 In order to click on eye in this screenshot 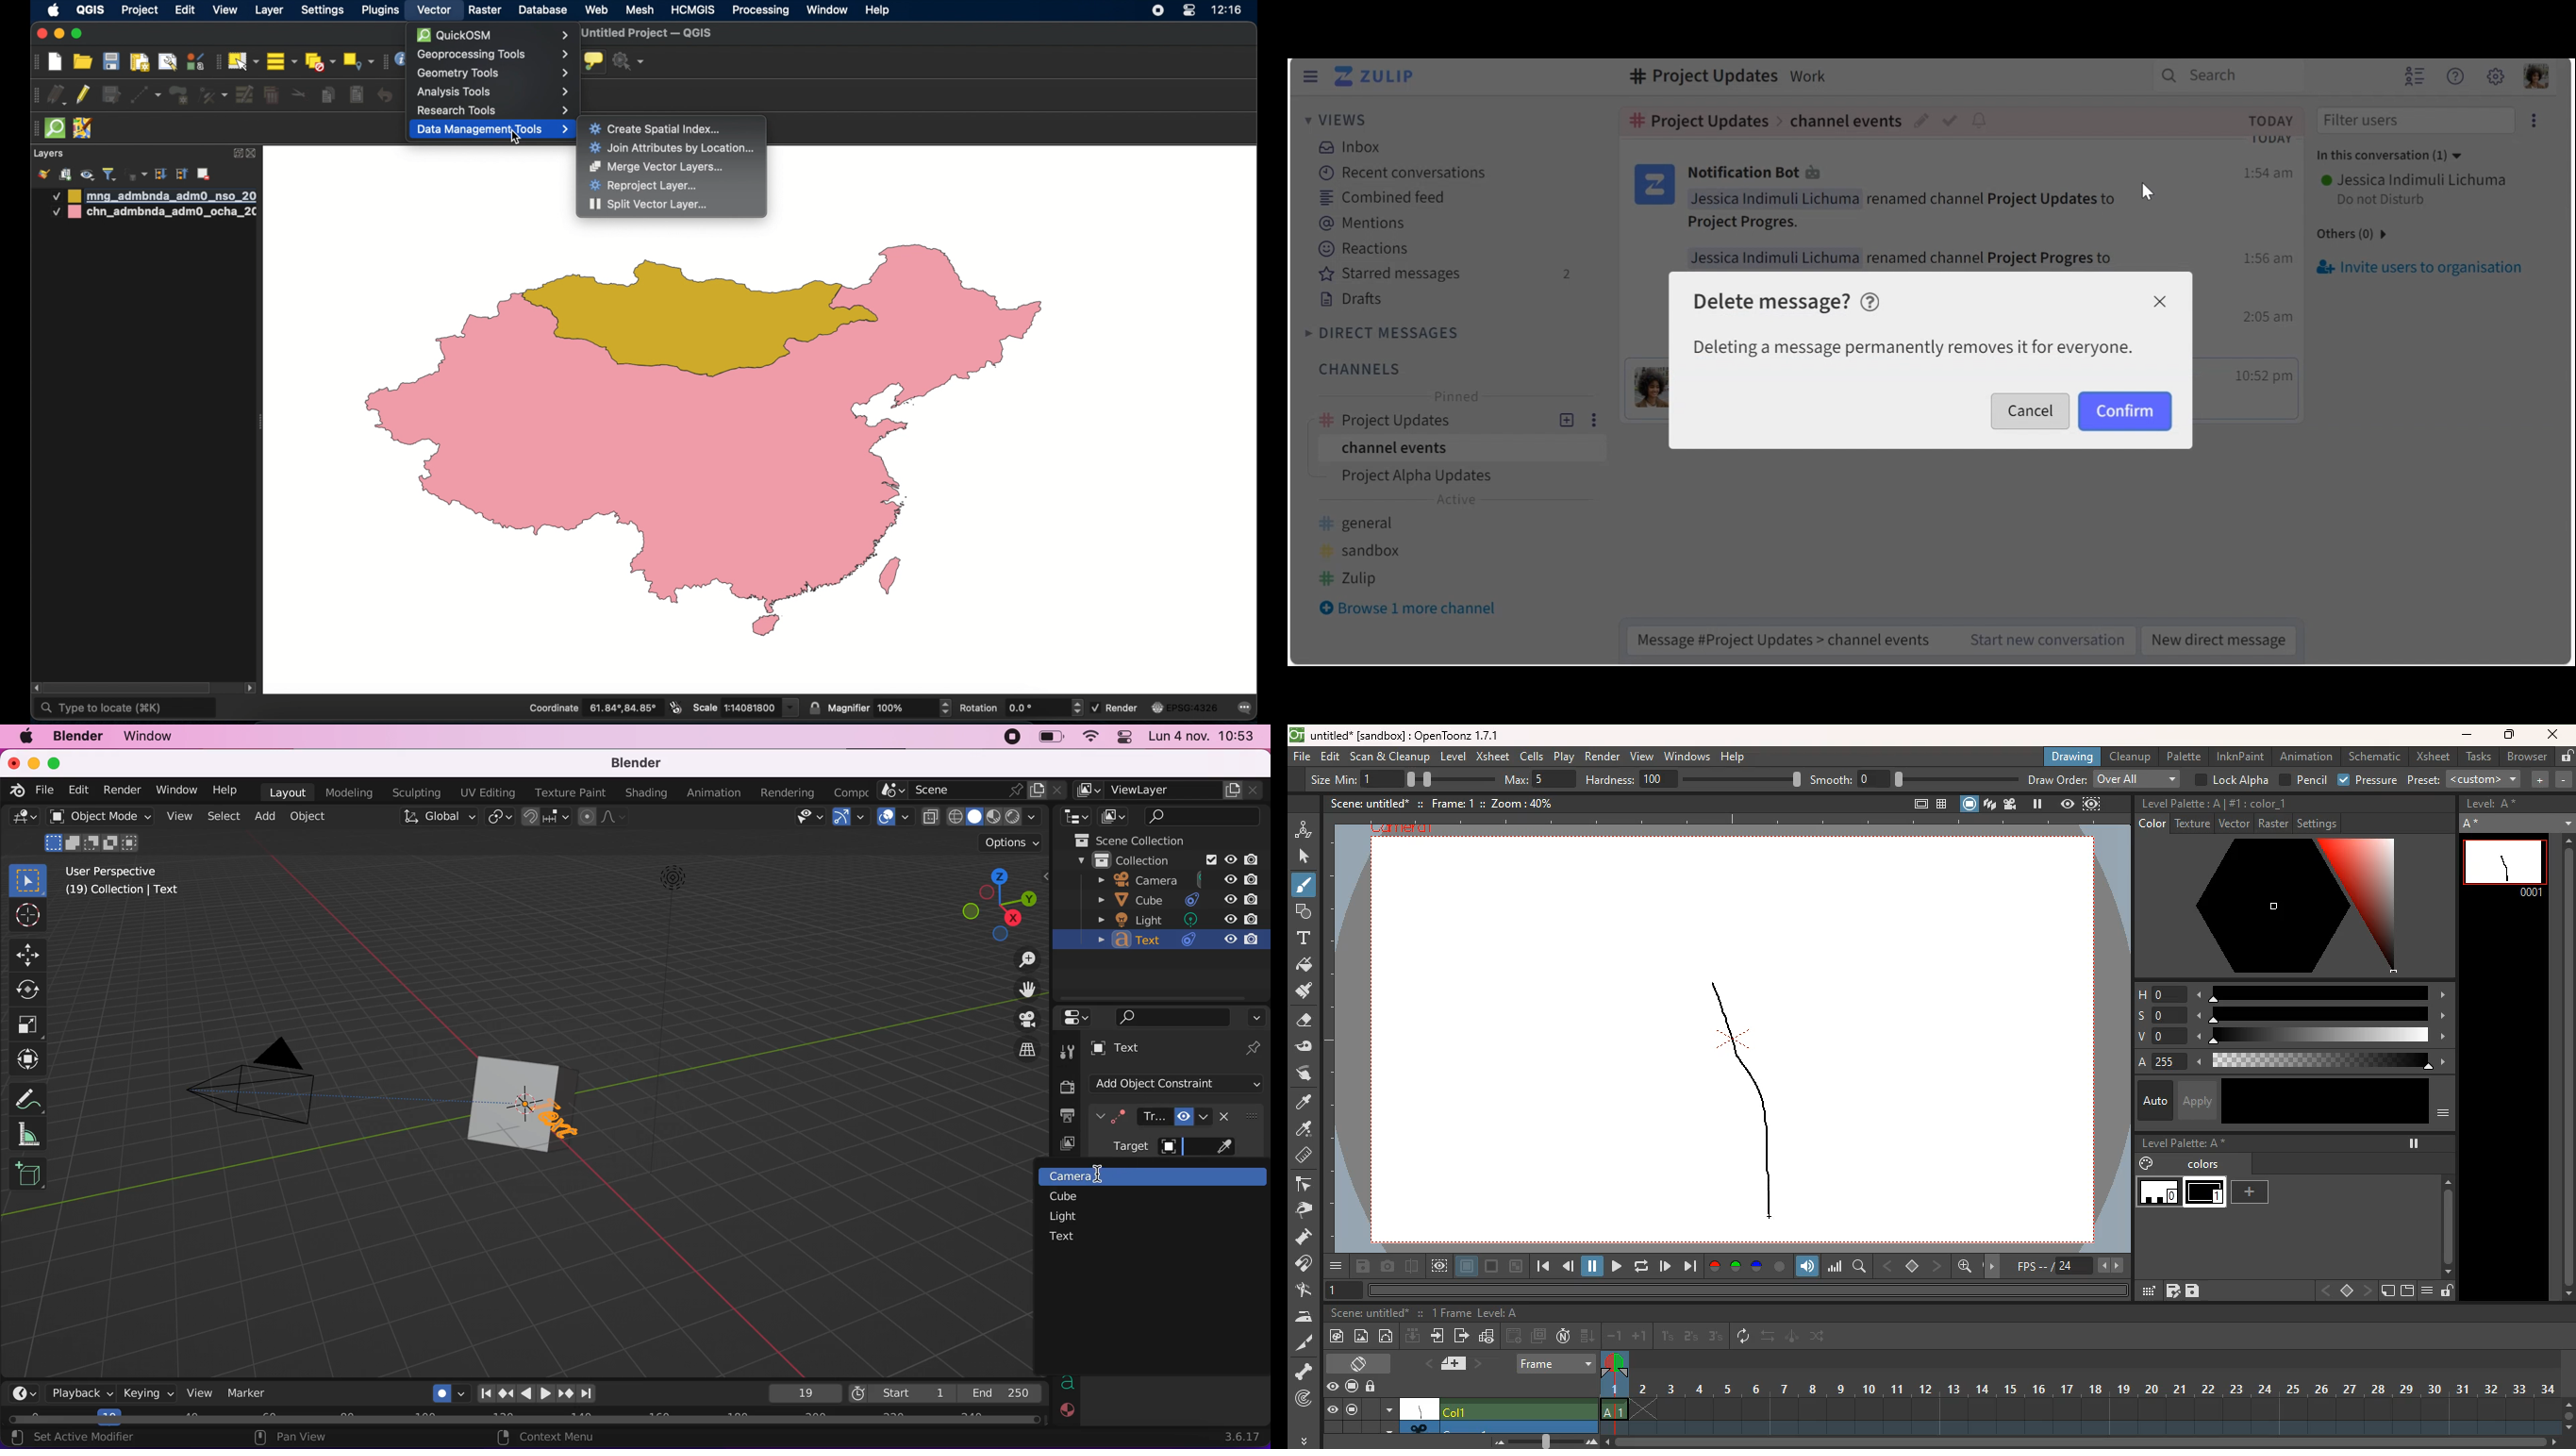, I will do `click(1334, 1388)`.